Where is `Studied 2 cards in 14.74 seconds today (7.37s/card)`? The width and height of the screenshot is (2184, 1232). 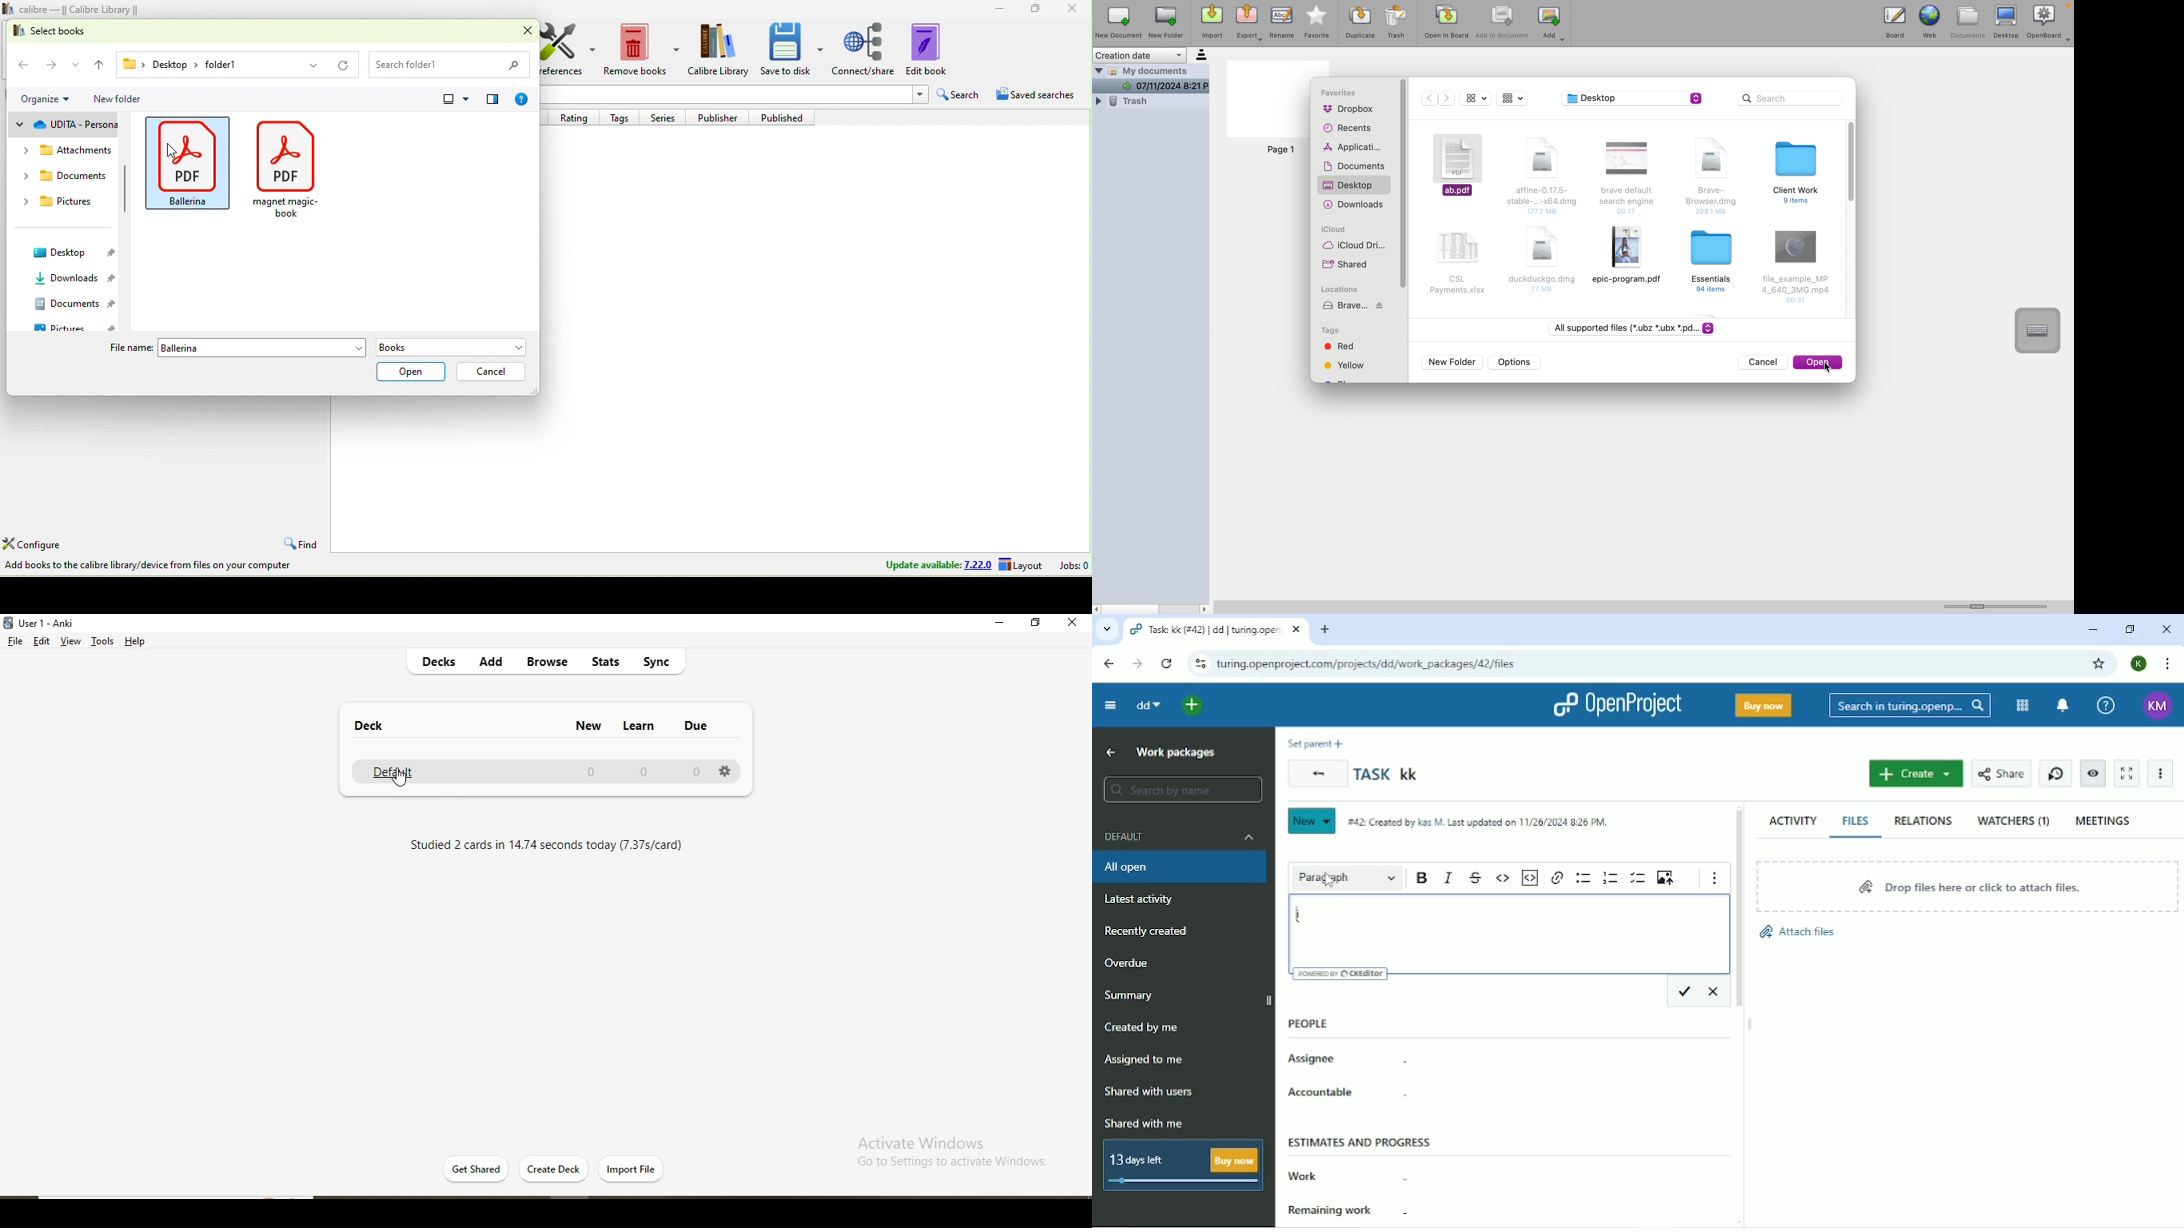 Studied 2 cards in 14.74 seconds today (7.37s/card) is located at coordinates (549, 846).